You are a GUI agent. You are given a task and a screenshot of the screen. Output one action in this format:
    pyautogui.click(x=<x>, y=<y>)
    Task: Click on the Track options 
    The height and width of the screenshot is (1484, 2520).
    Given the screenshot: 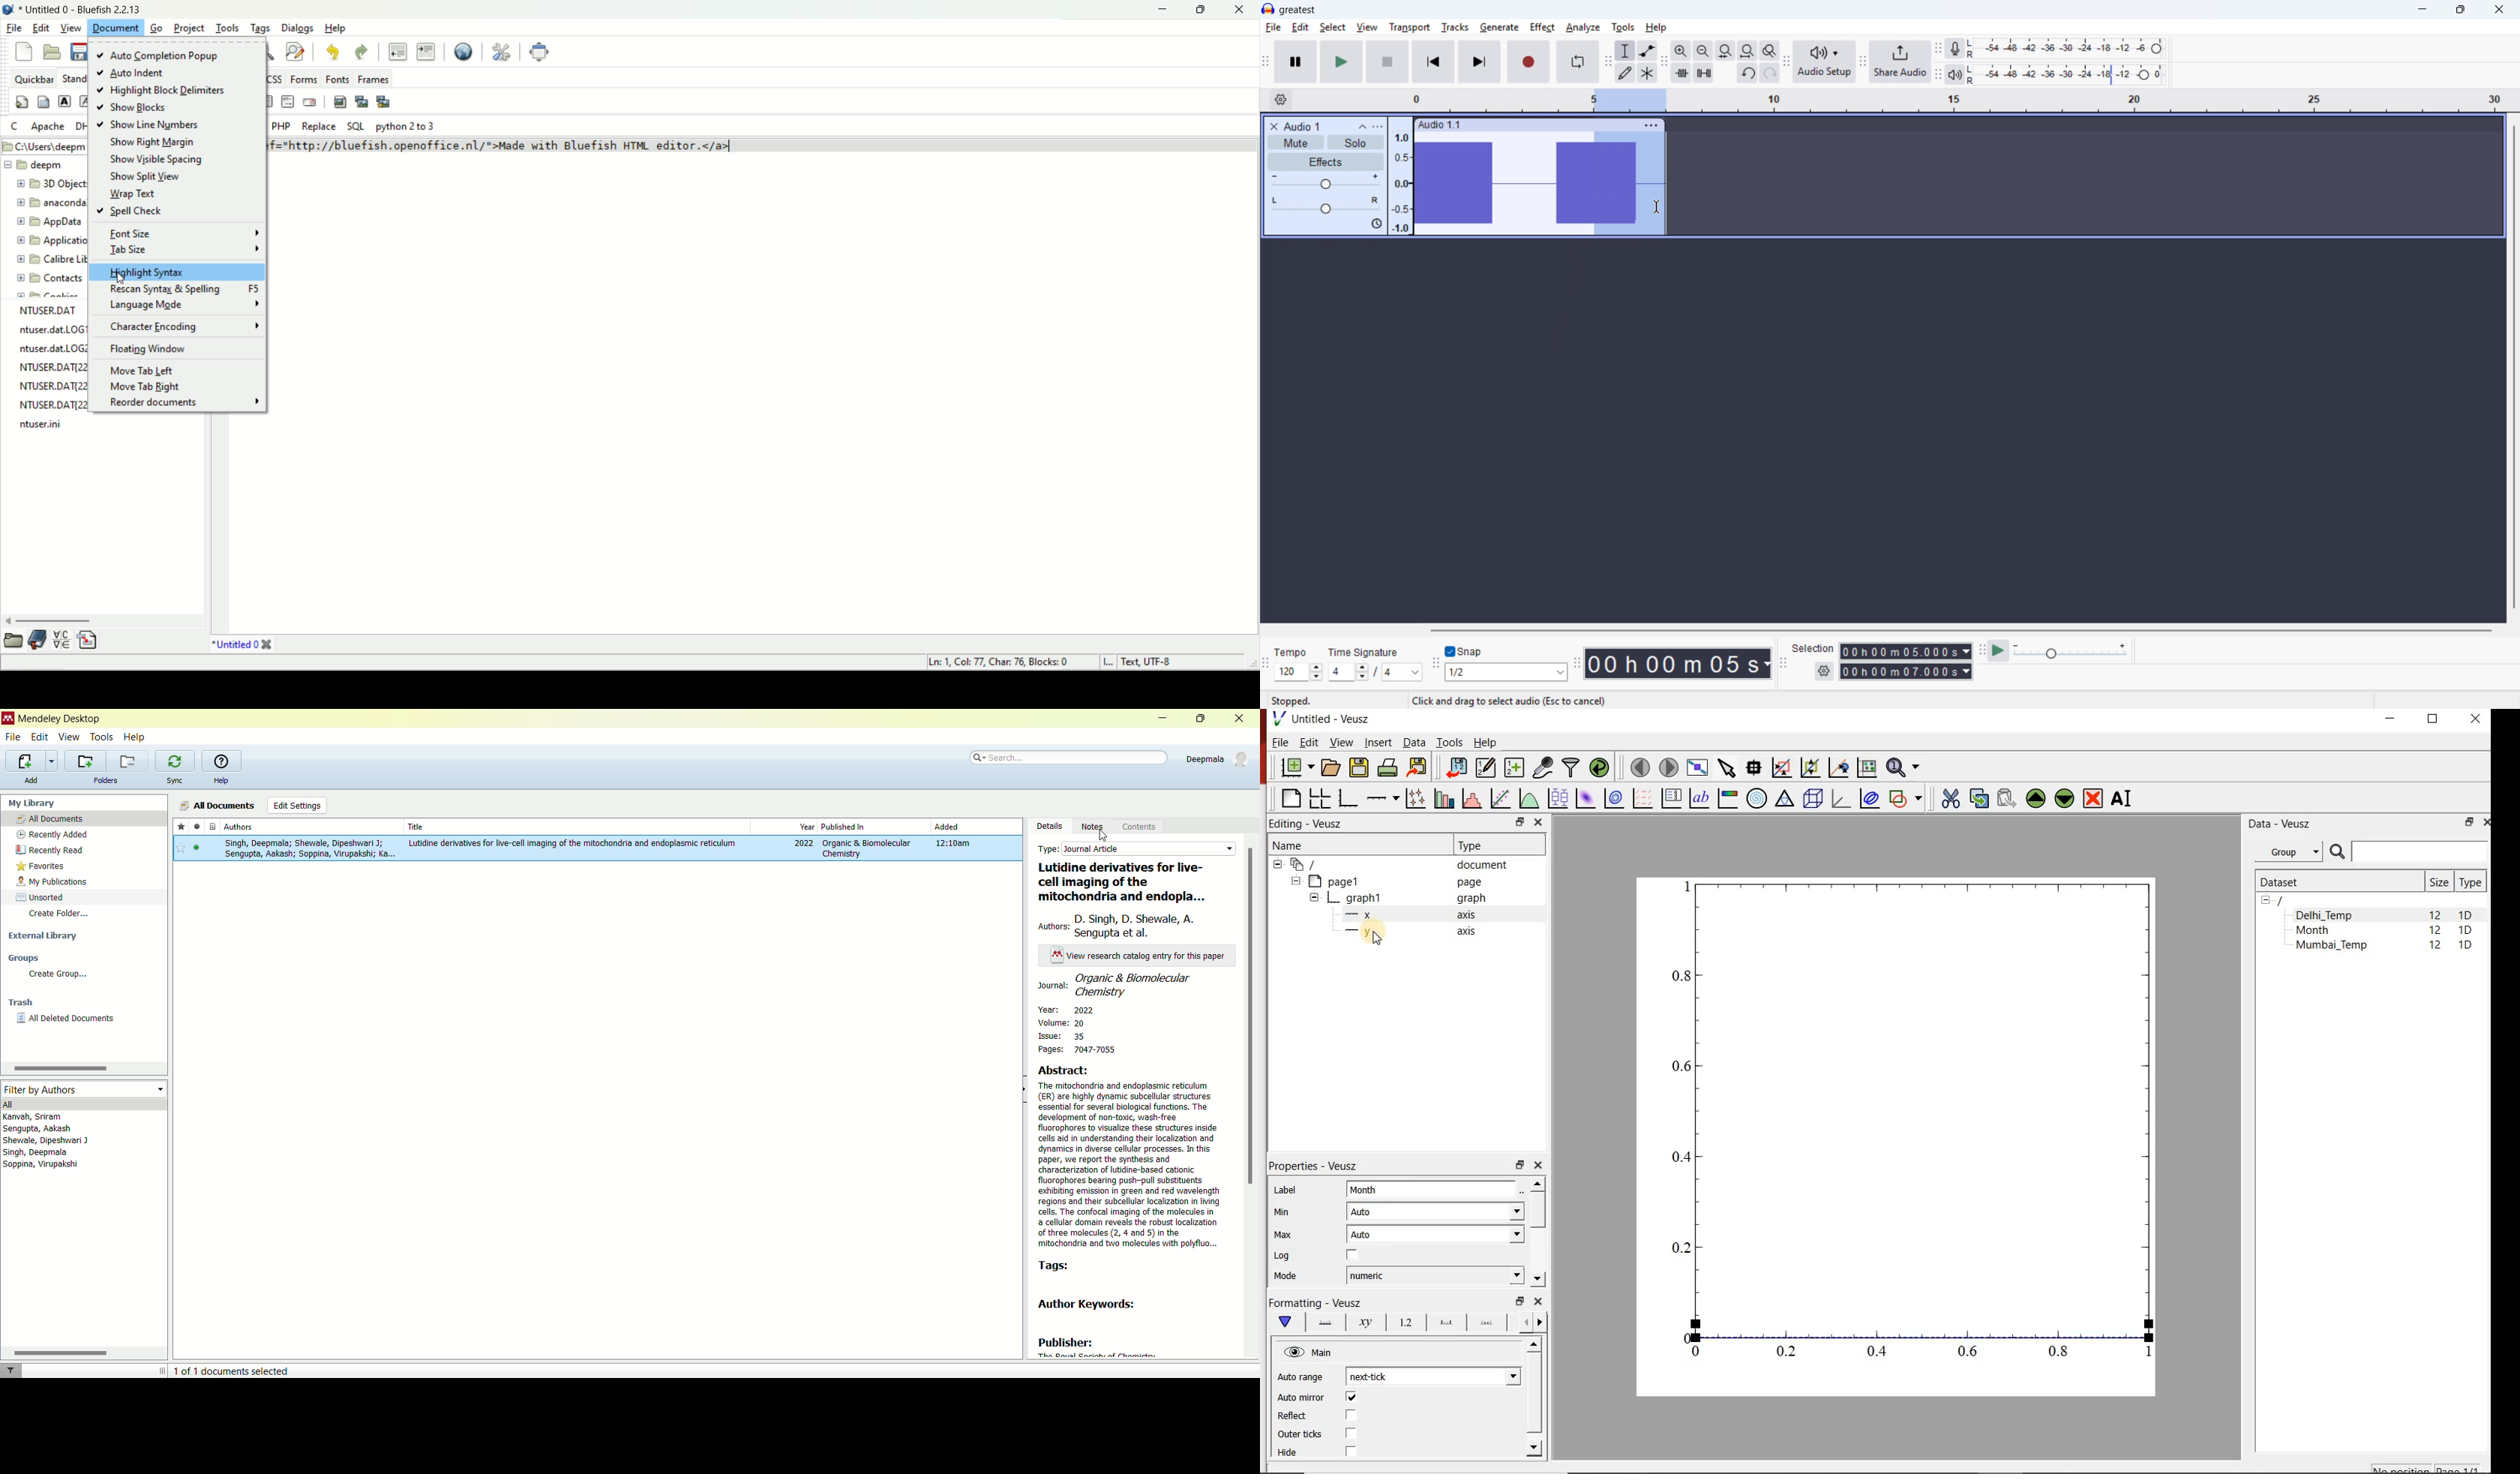 What is the action you would take?
    pyautogui.click(x=1652, y=125)
    